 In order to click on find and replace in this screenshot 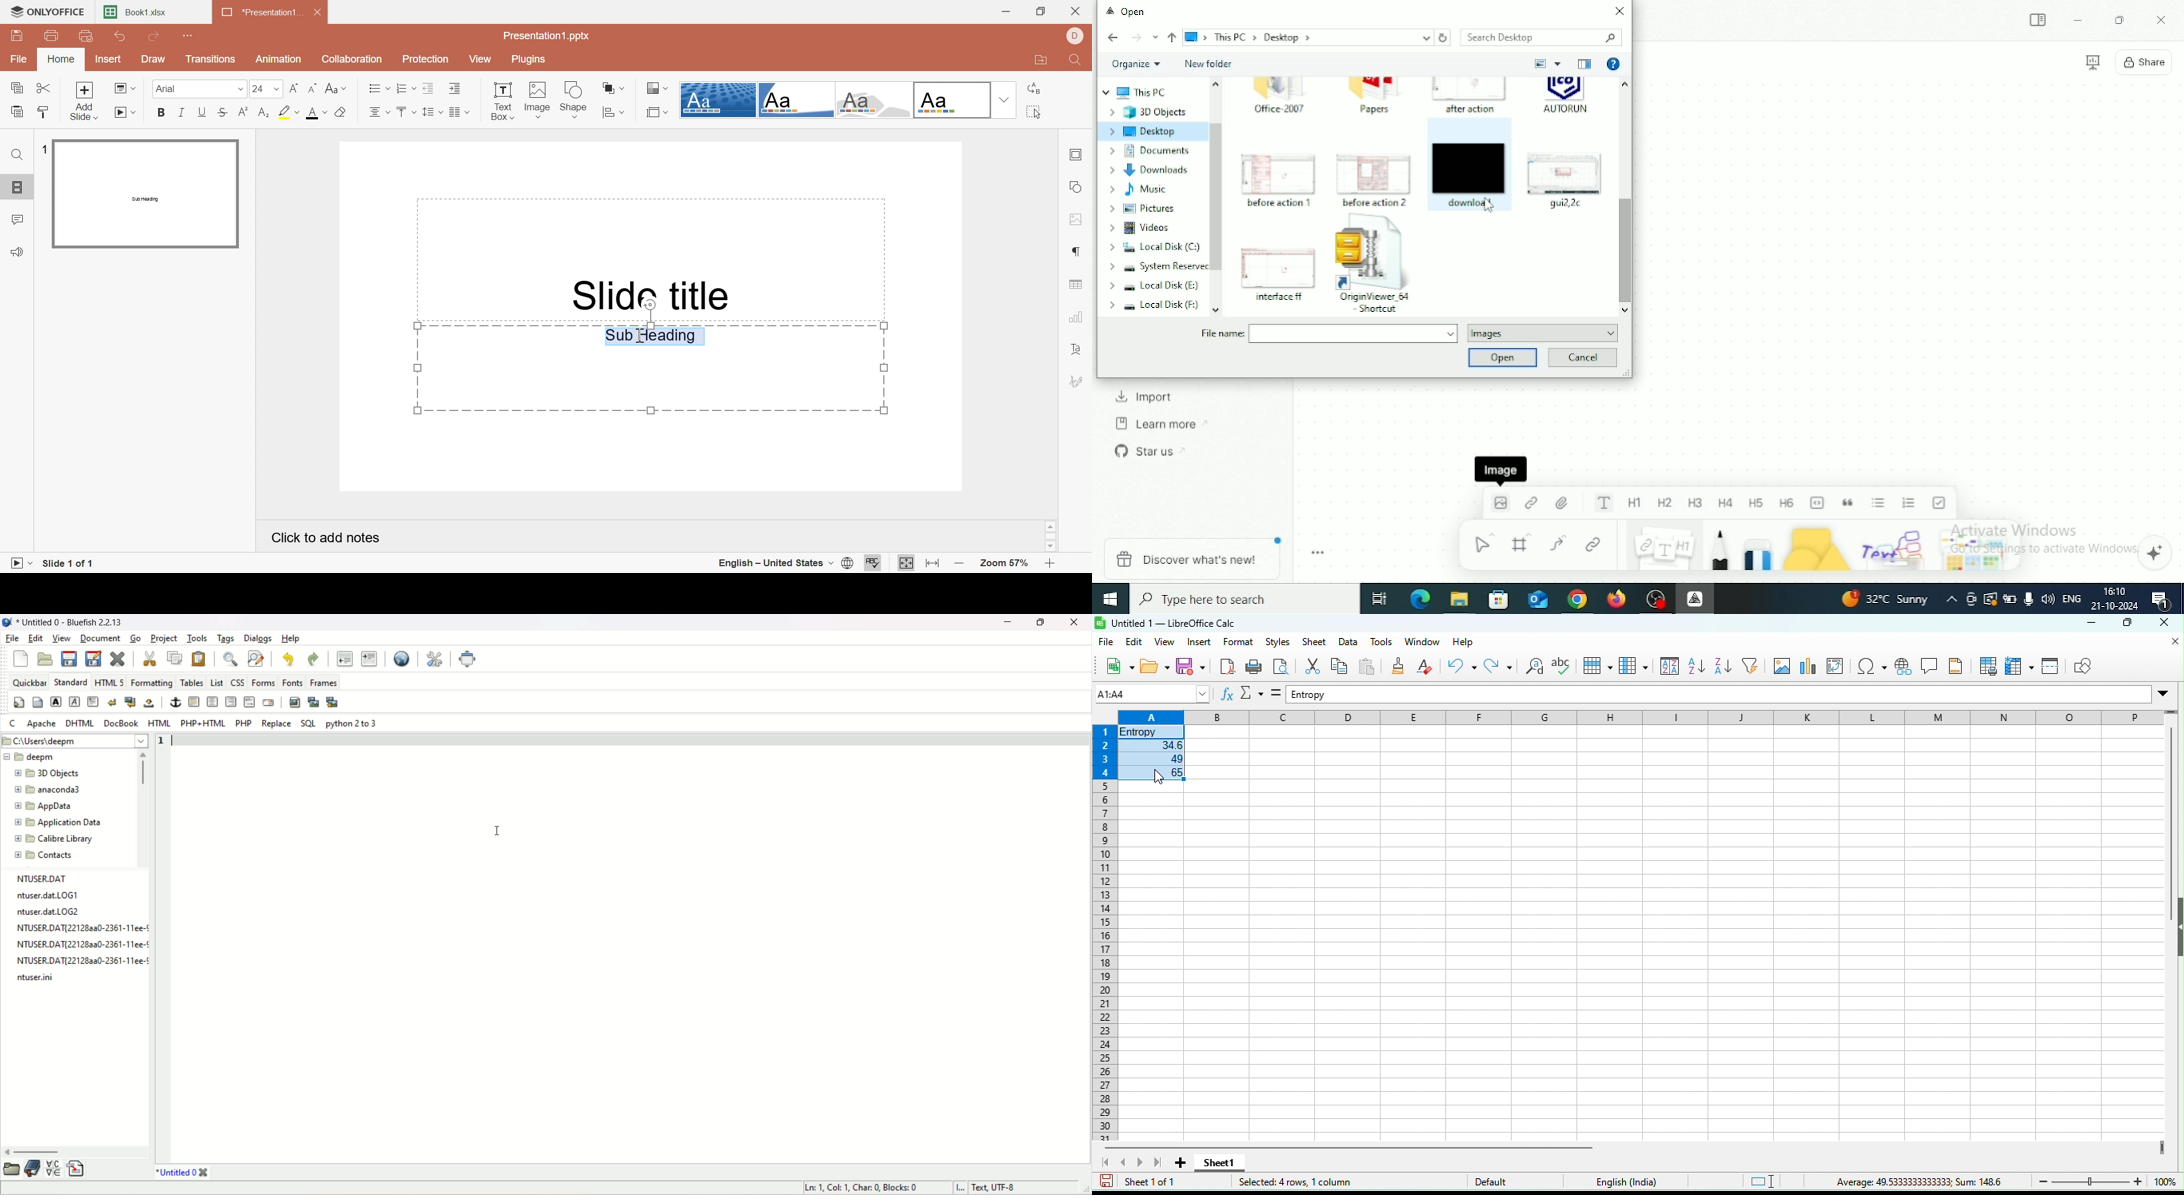, I will do `click(256, 660)`.